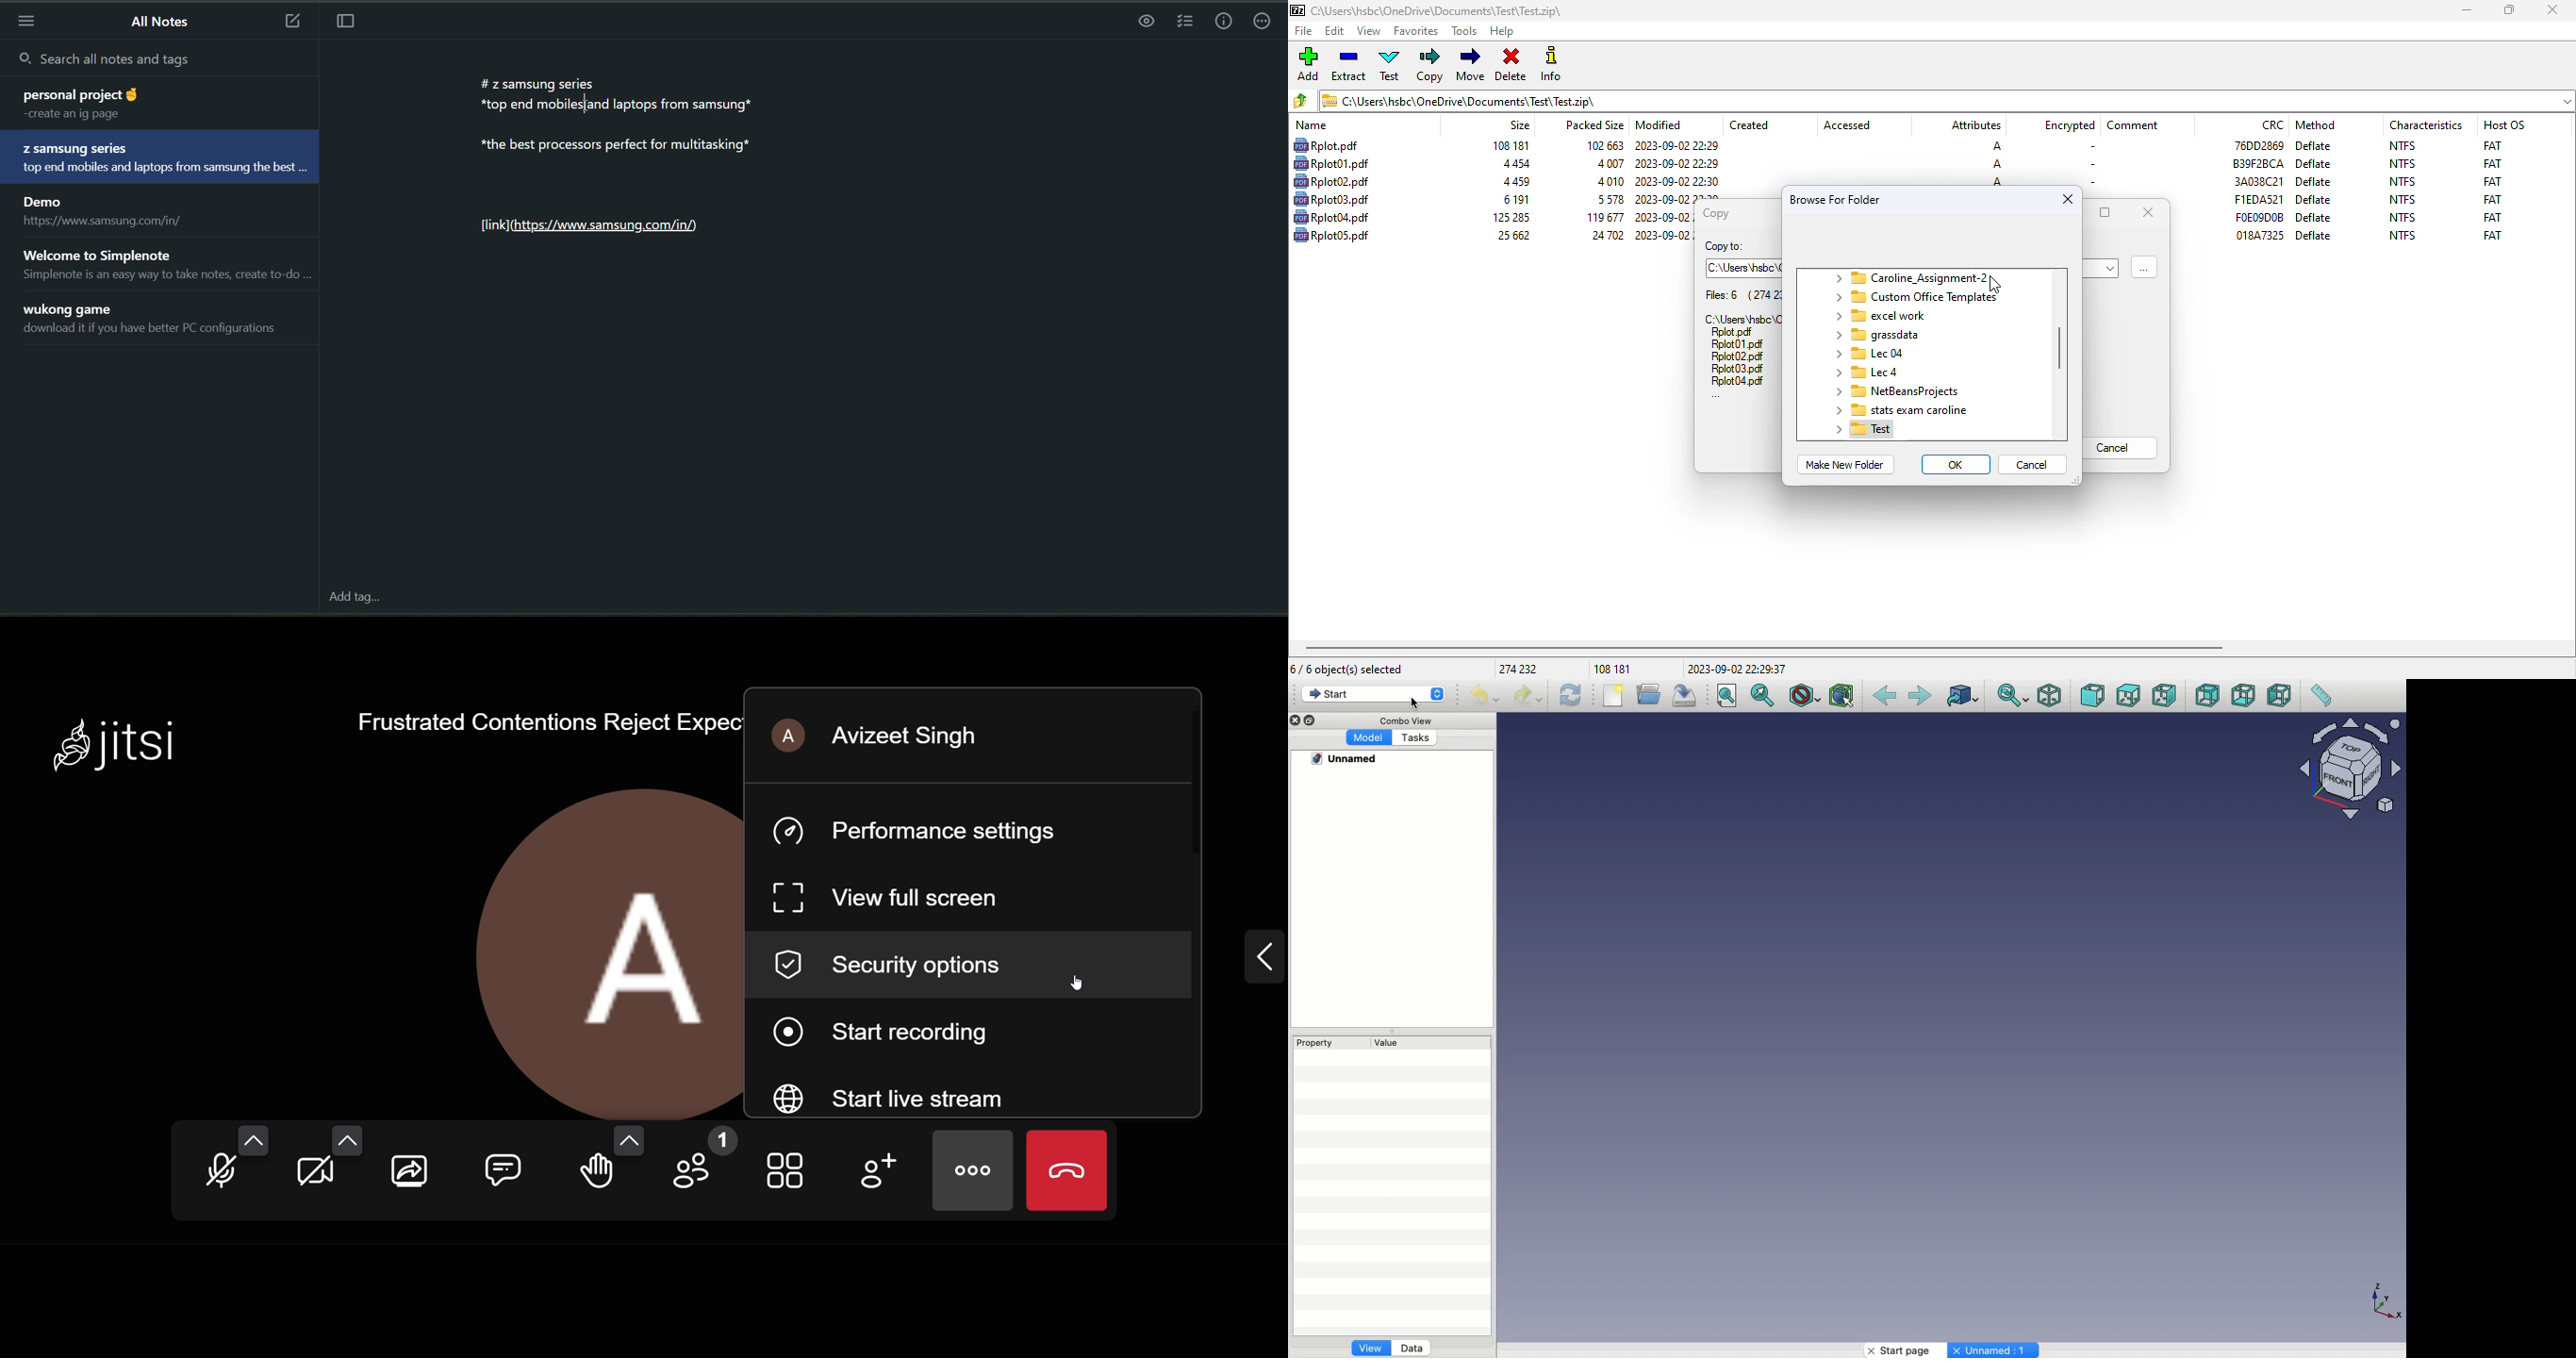 This screenshot has width=2576, height=1372. Describe the element at coordinates (157, 322) in the screenshot. I see `note title and preview` at that location.